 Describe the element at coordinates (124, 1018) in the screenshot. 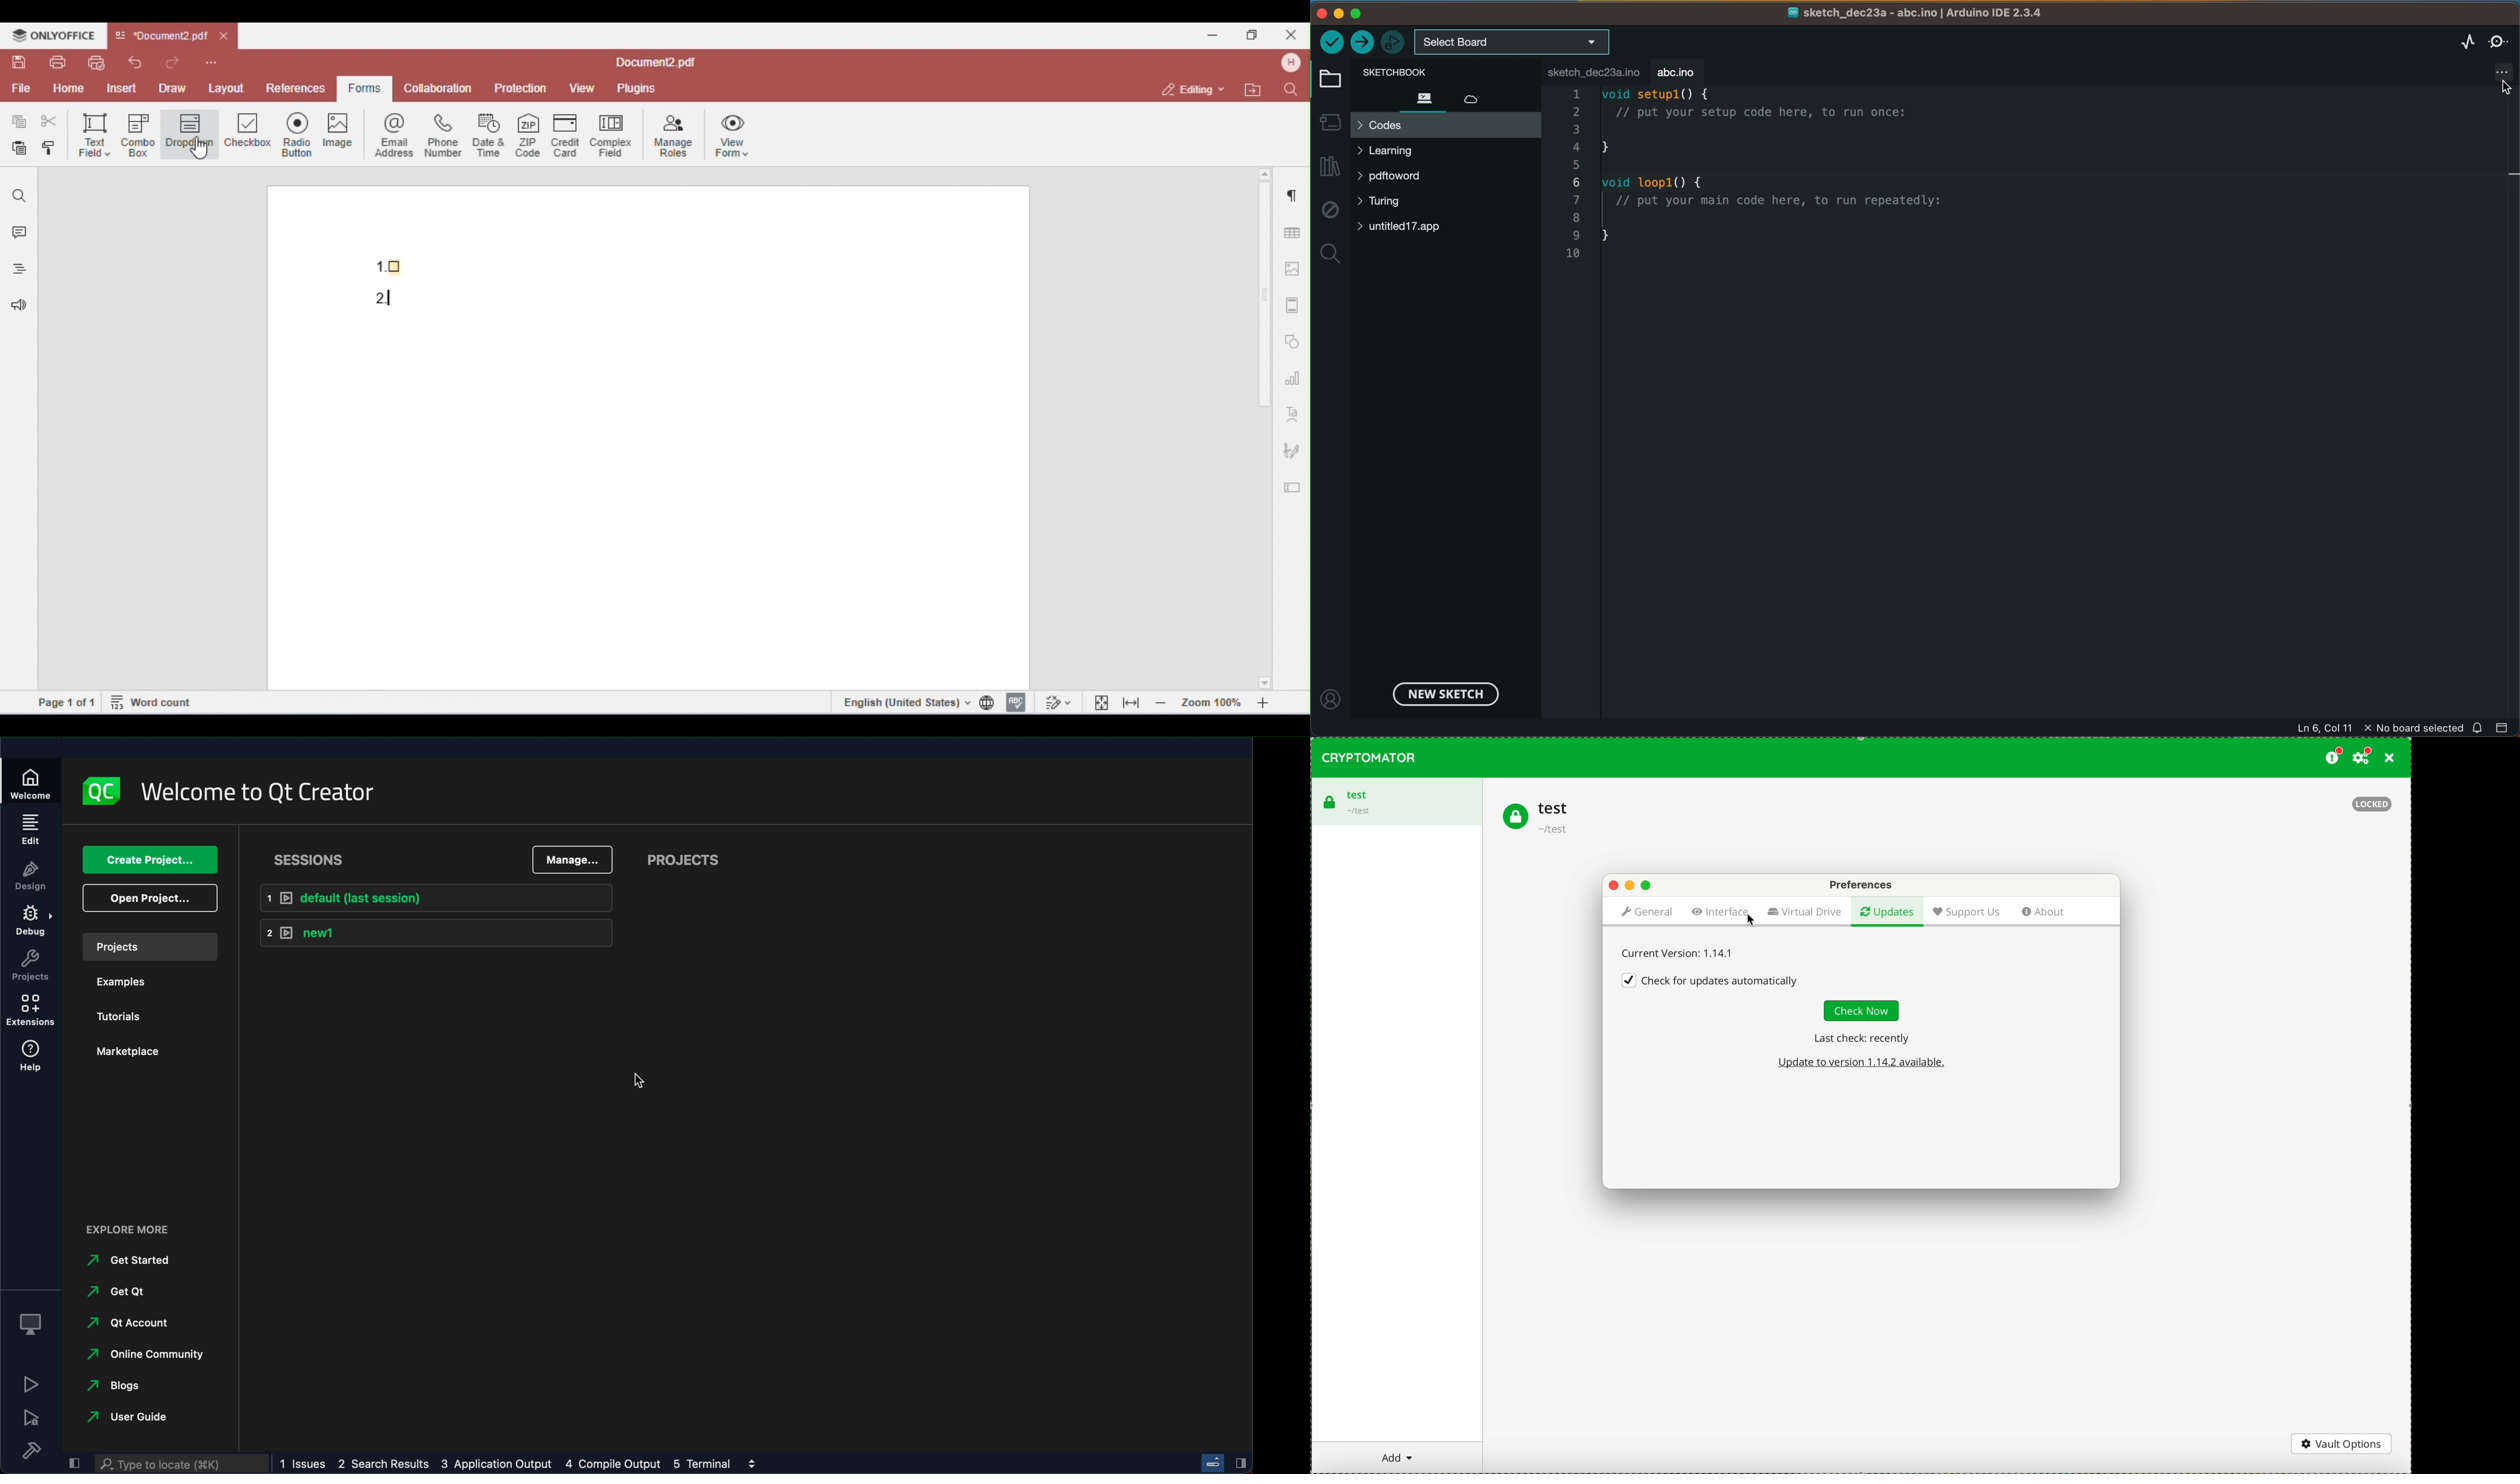

I see `tutorials` at that location.